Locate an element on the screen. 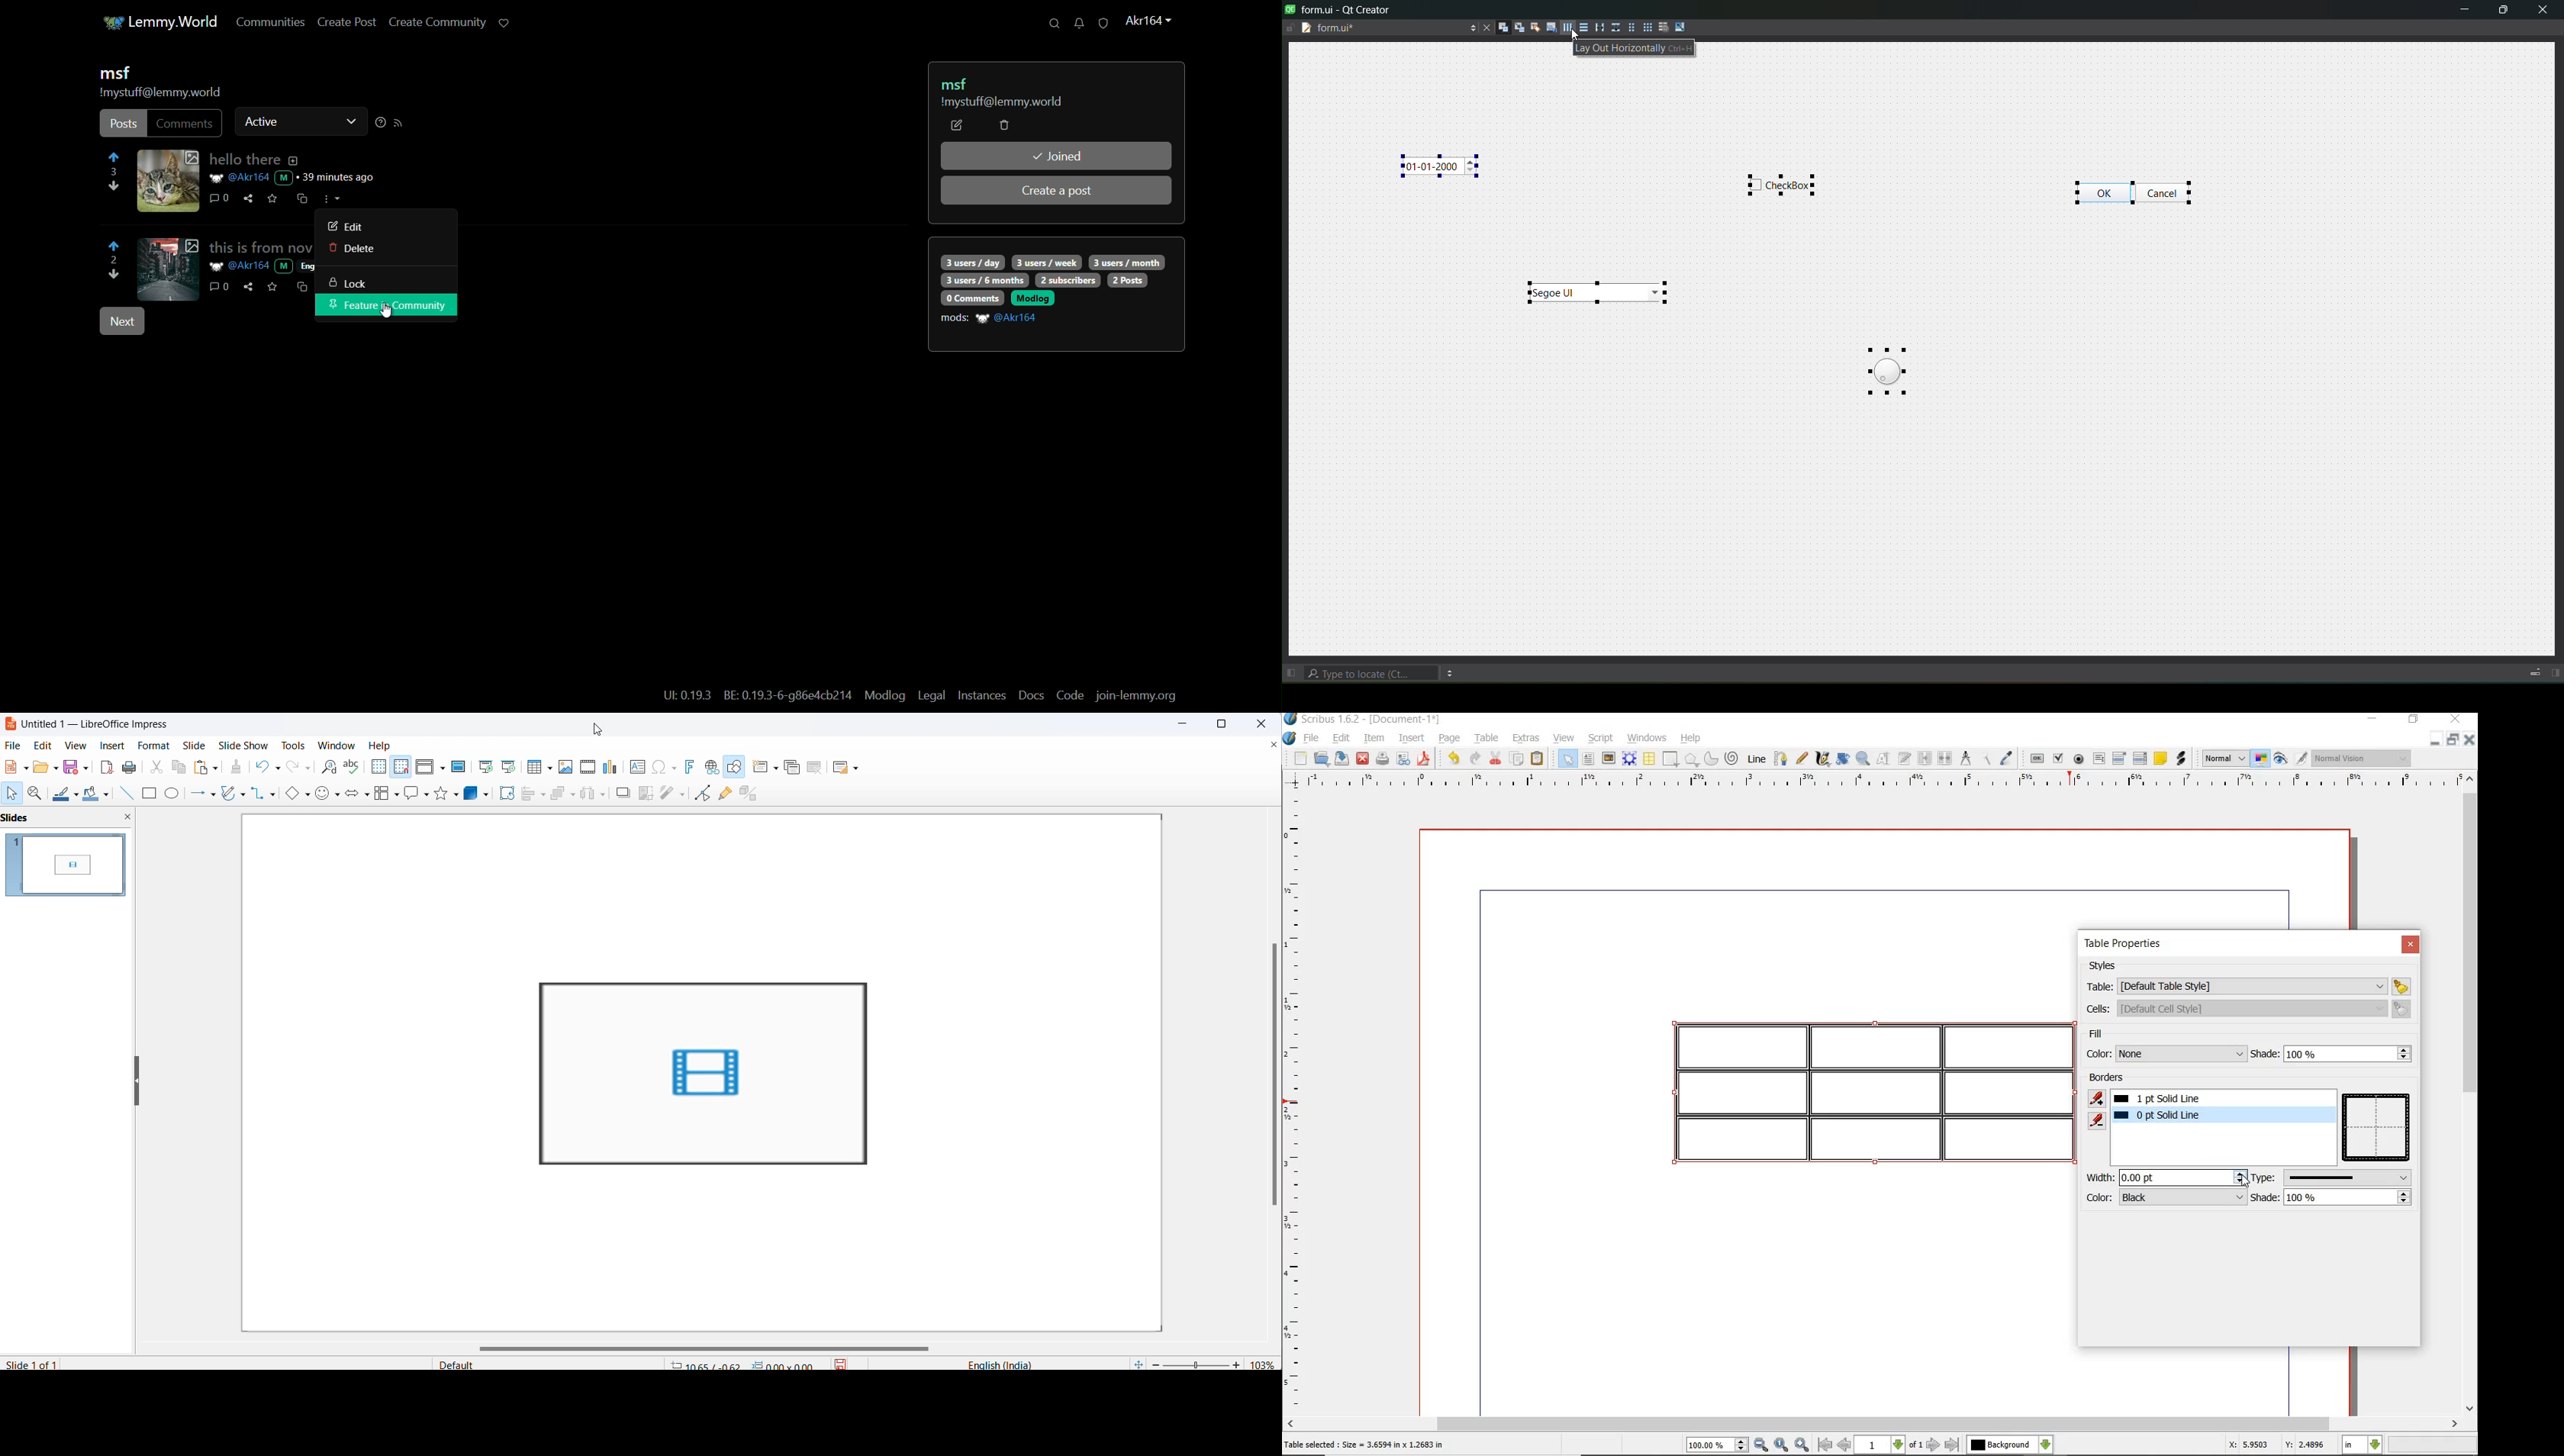 Image resolution: width=2576 pixels, height=1456 pixels. display views is located at coordinates (424, 767).